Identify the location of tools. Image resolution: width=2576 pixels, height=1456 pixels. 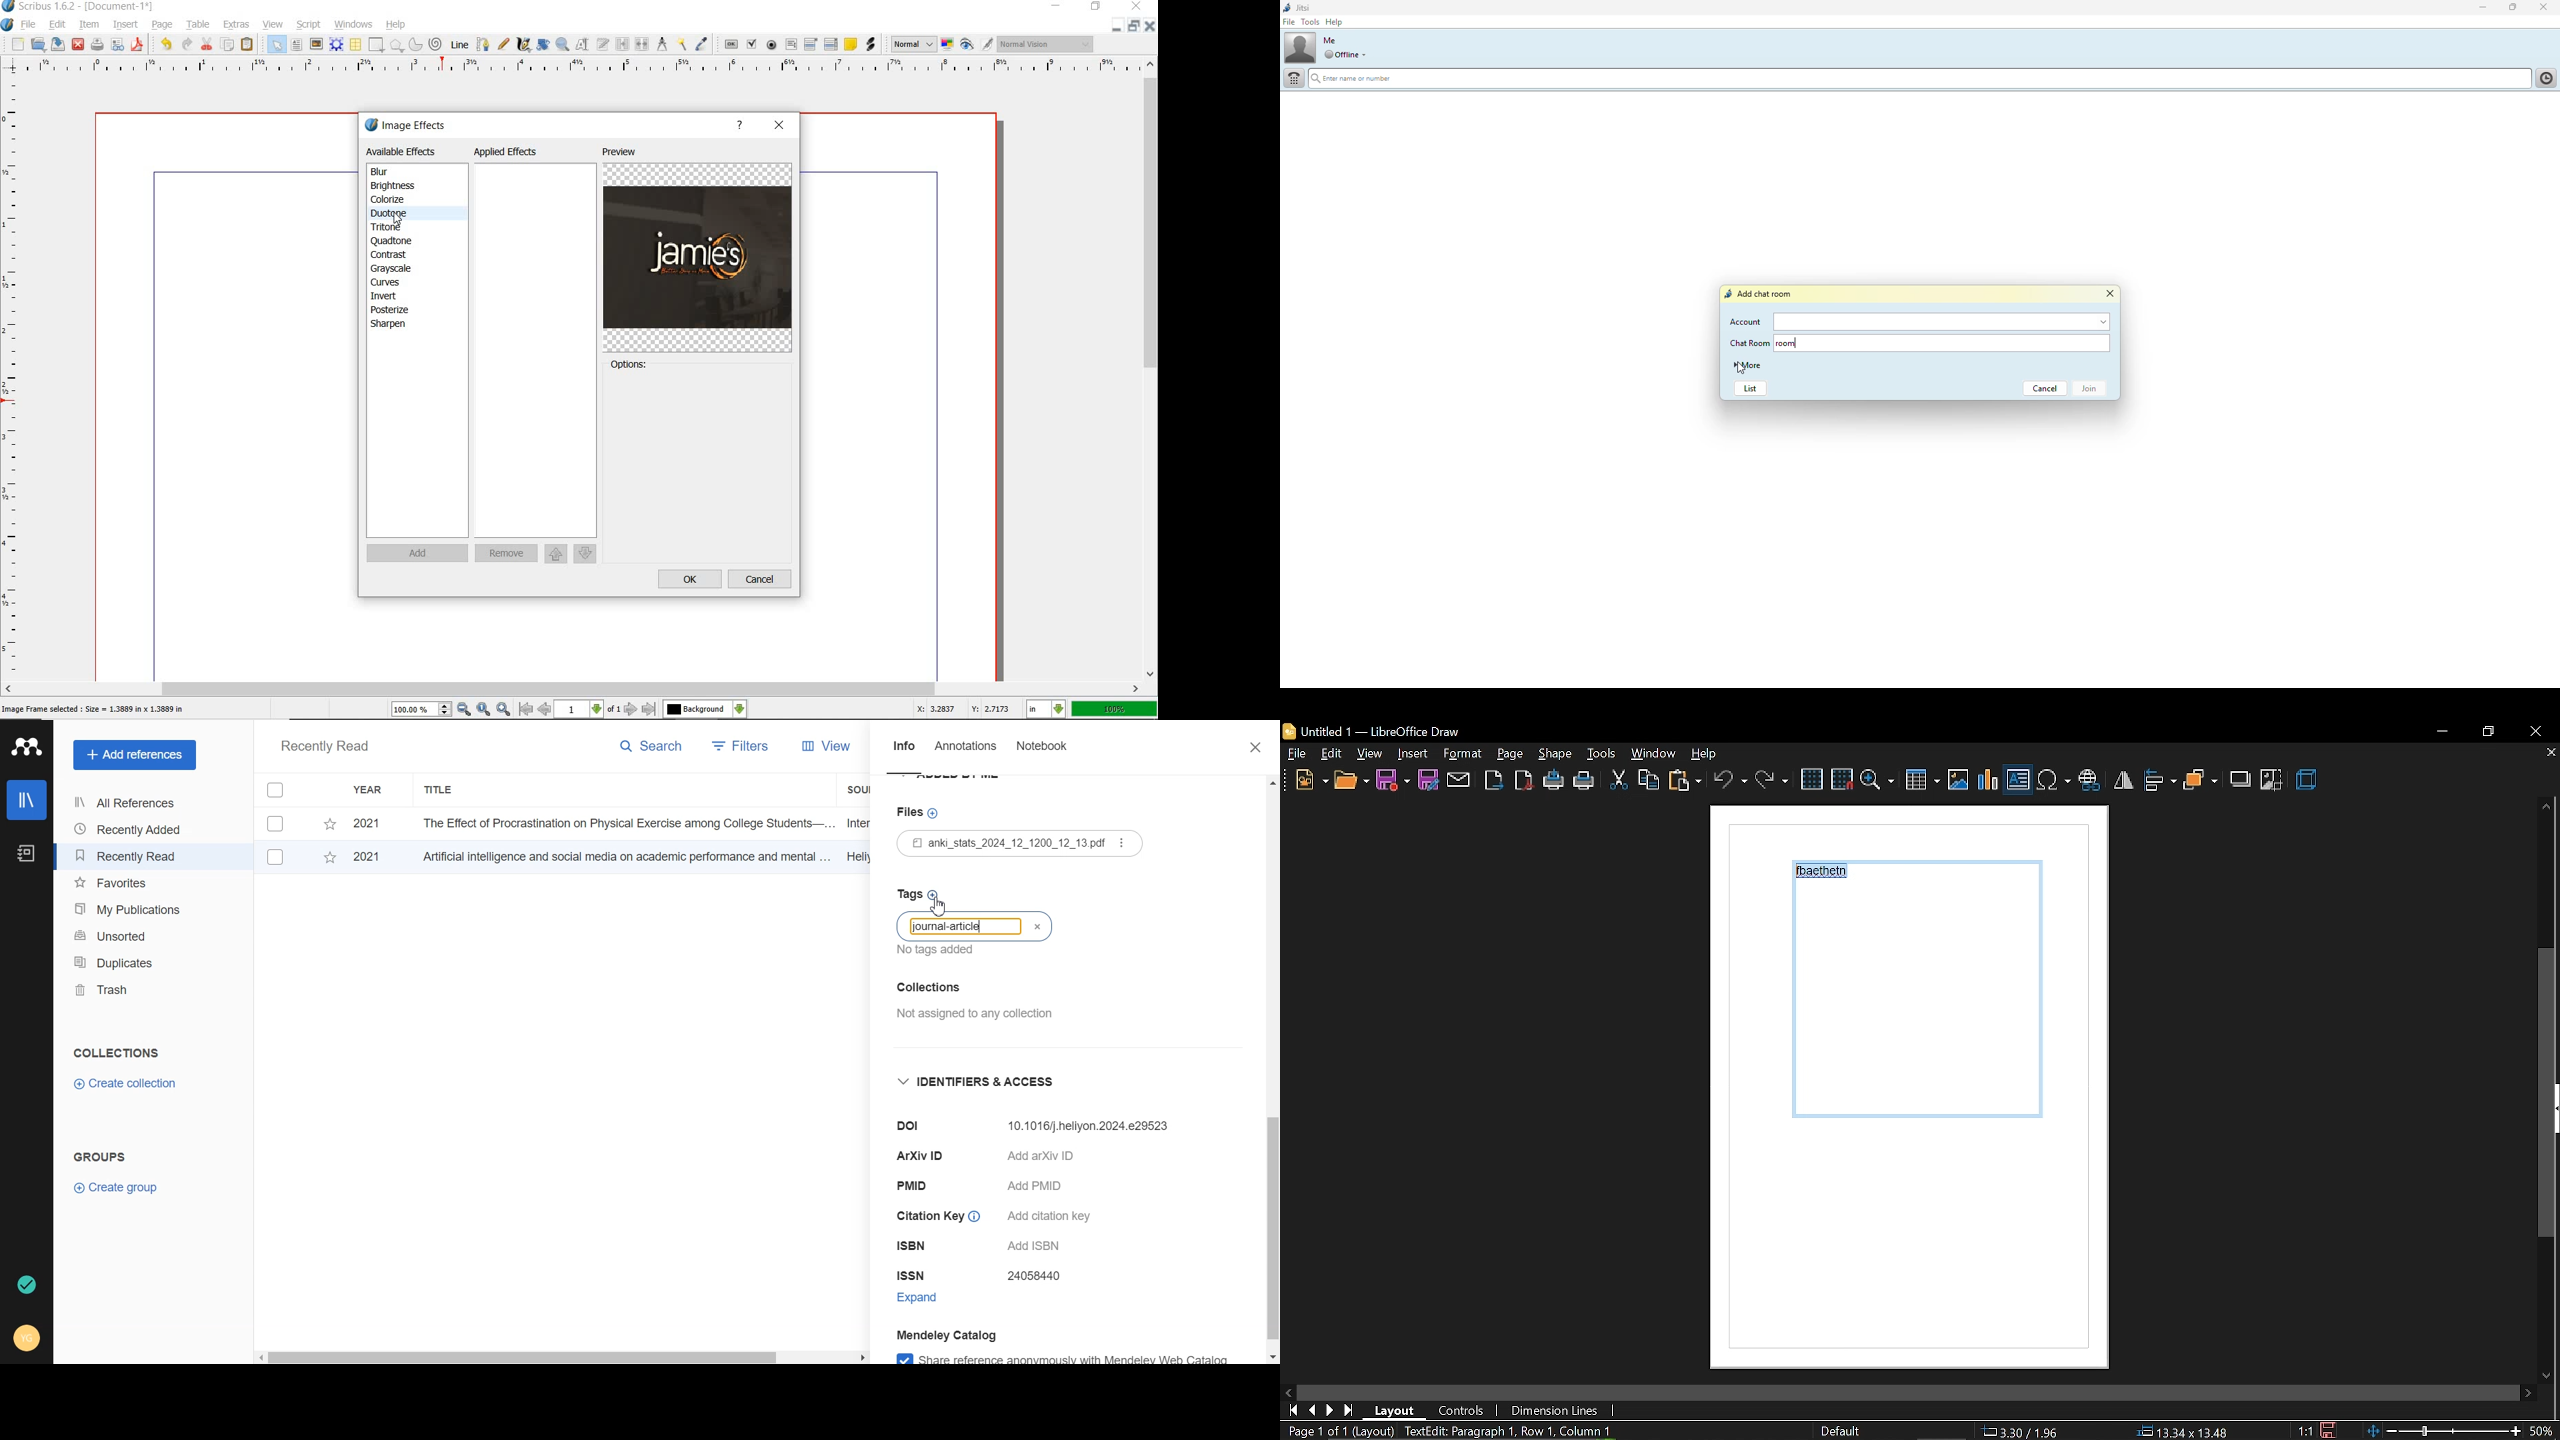
(1602, 753).